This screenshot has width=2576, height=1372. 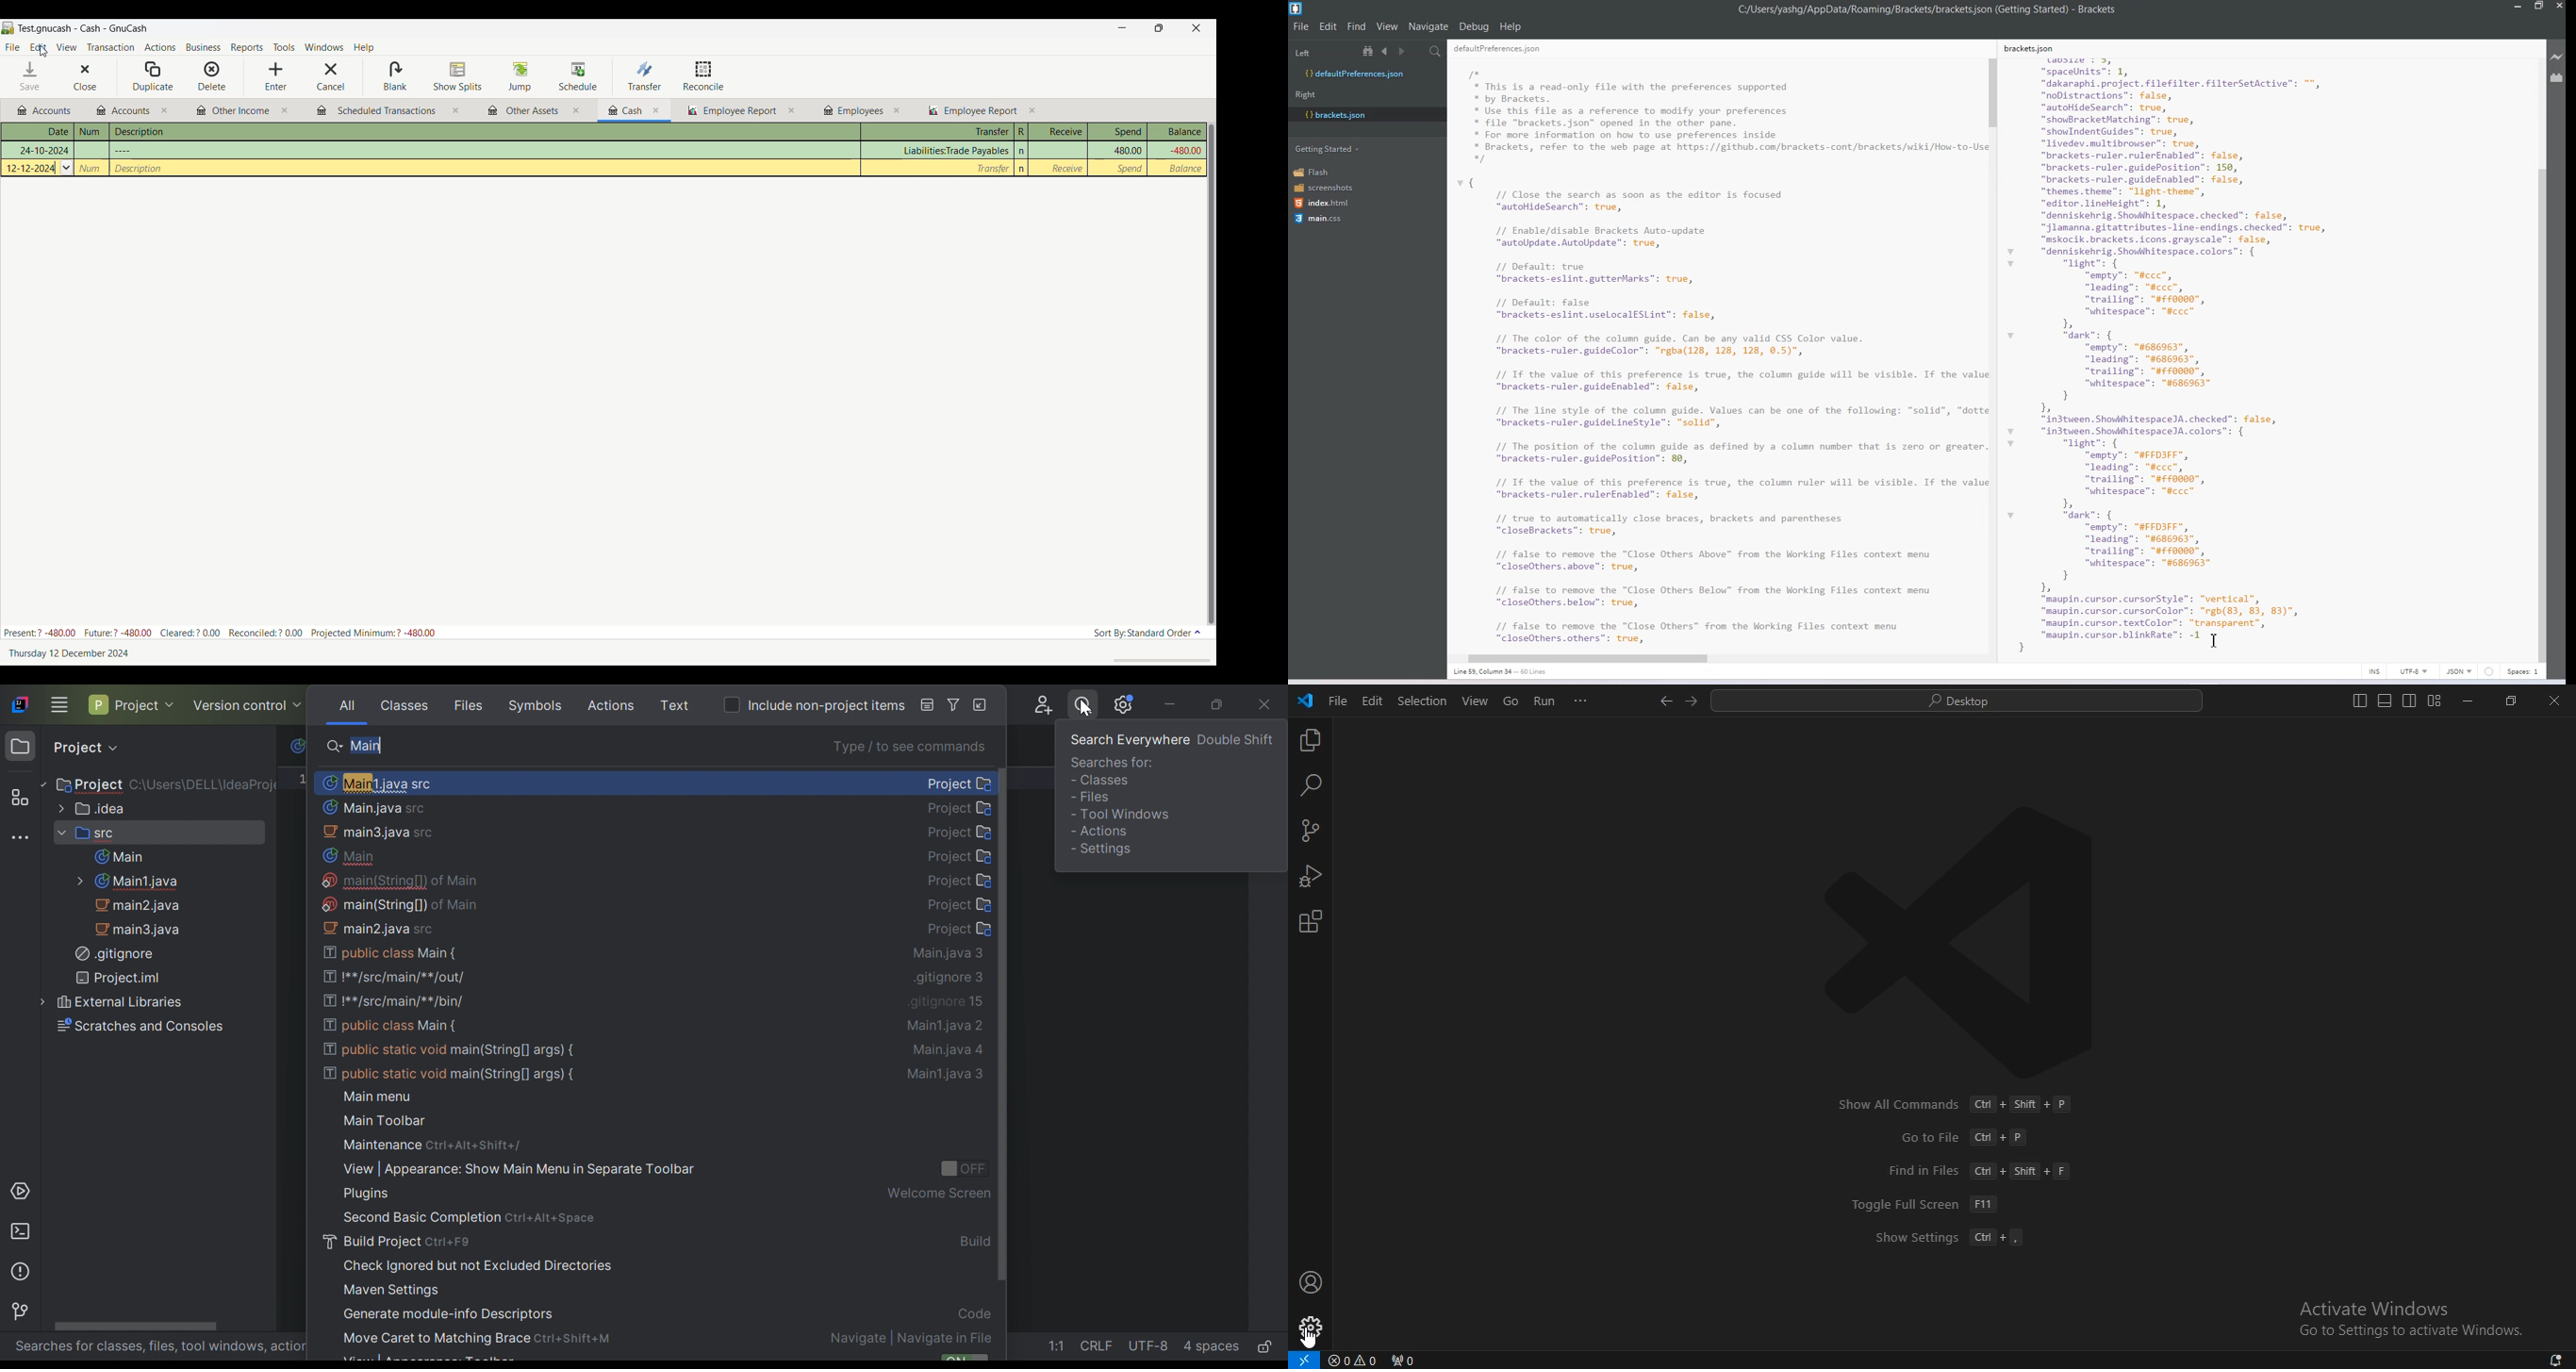 What do you see at coordinates (2469, 700) in the screenshot?
I see `minimize` at bounding box center [2469, 700].